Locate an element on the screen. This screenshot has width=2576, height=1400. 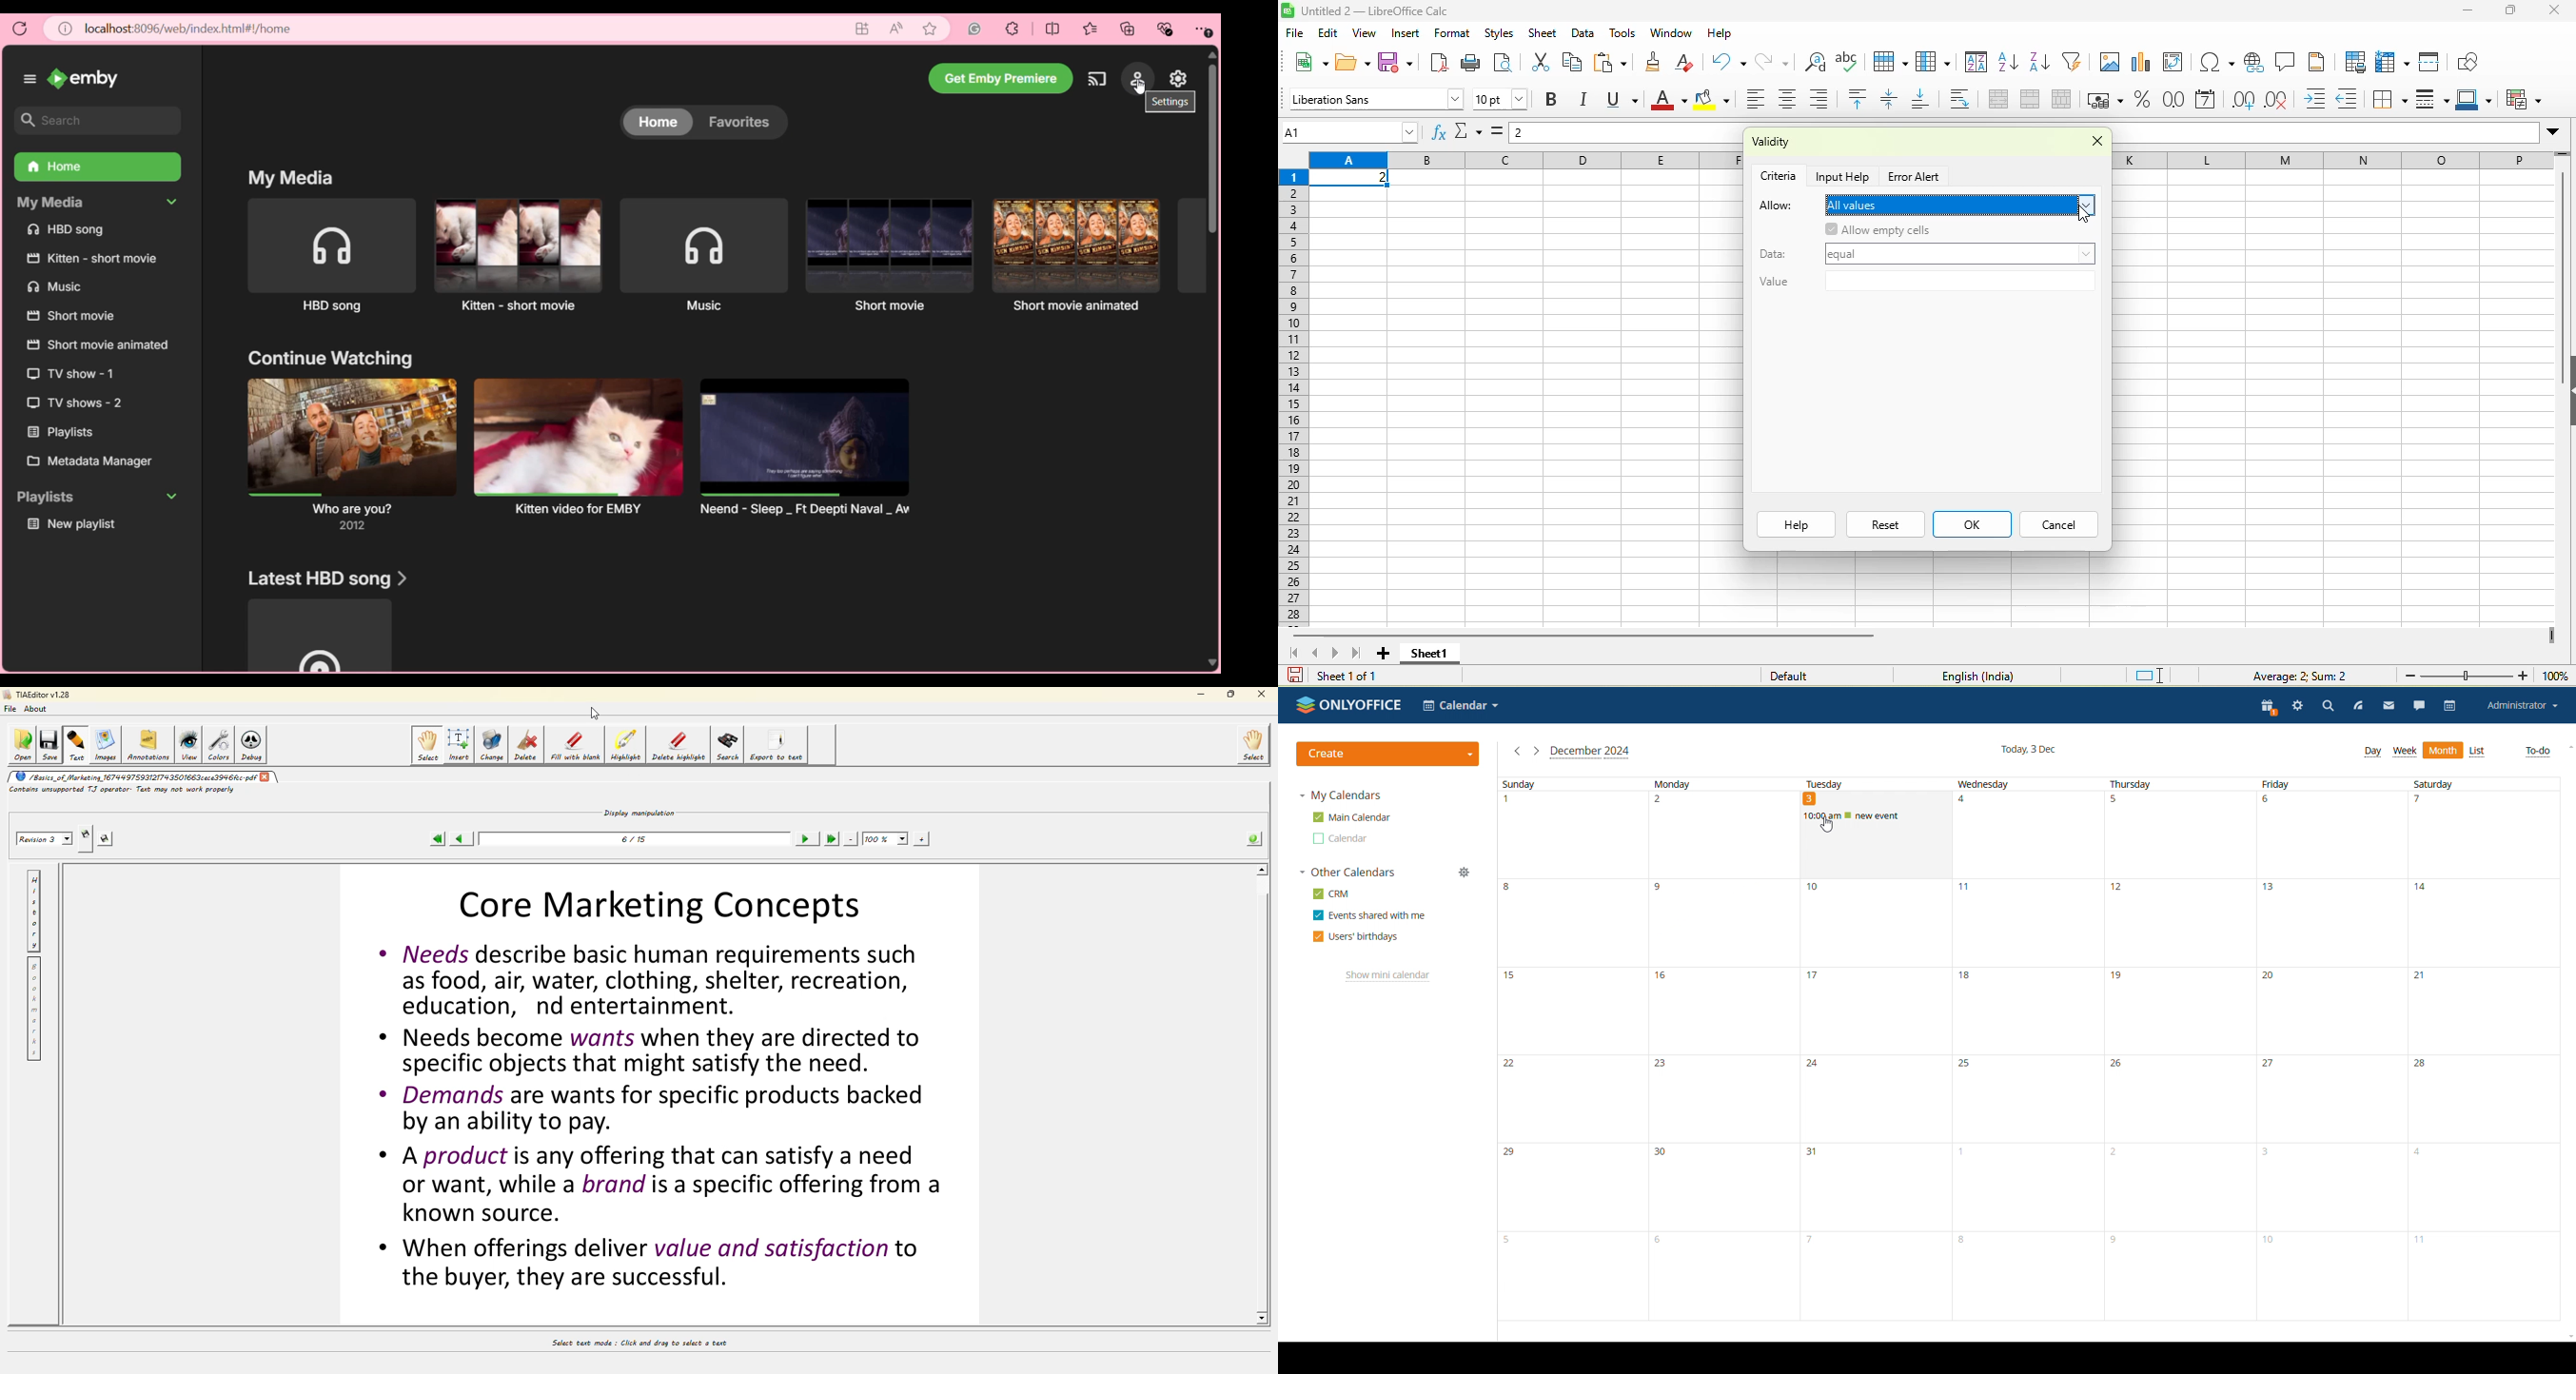
font color is located at coordinates (1669, 101).